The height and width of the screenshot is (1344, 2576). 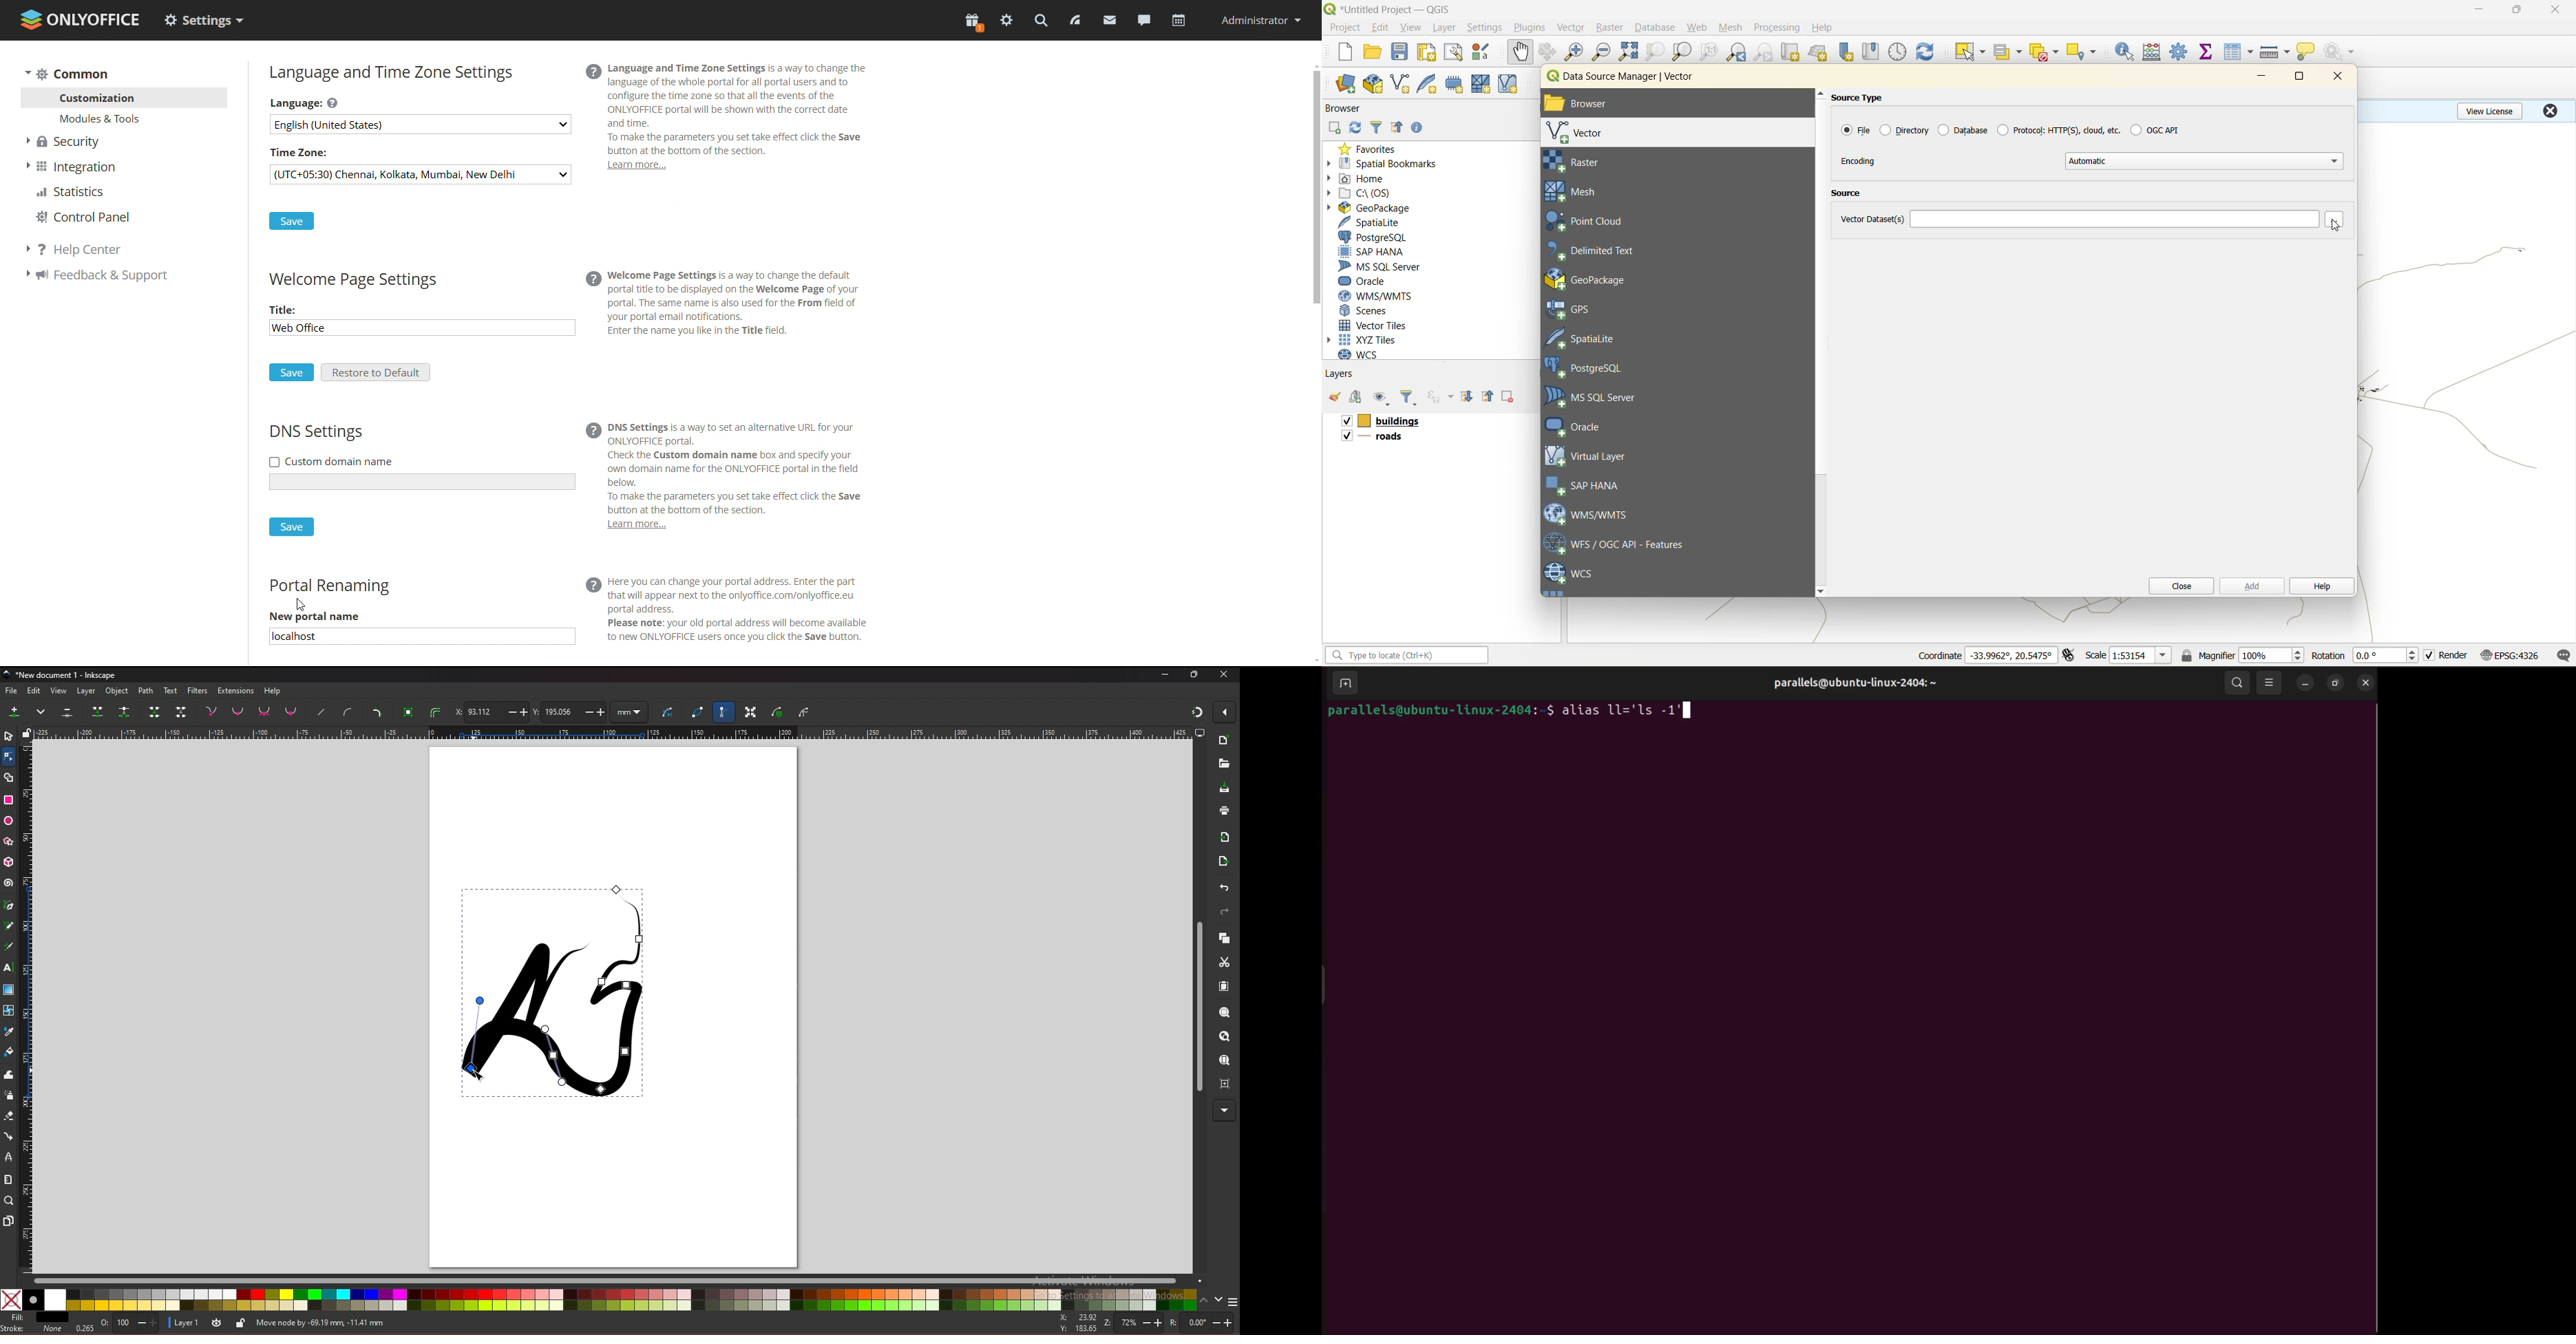 I want to click on new 3d map, so click(x=1820, y=52).